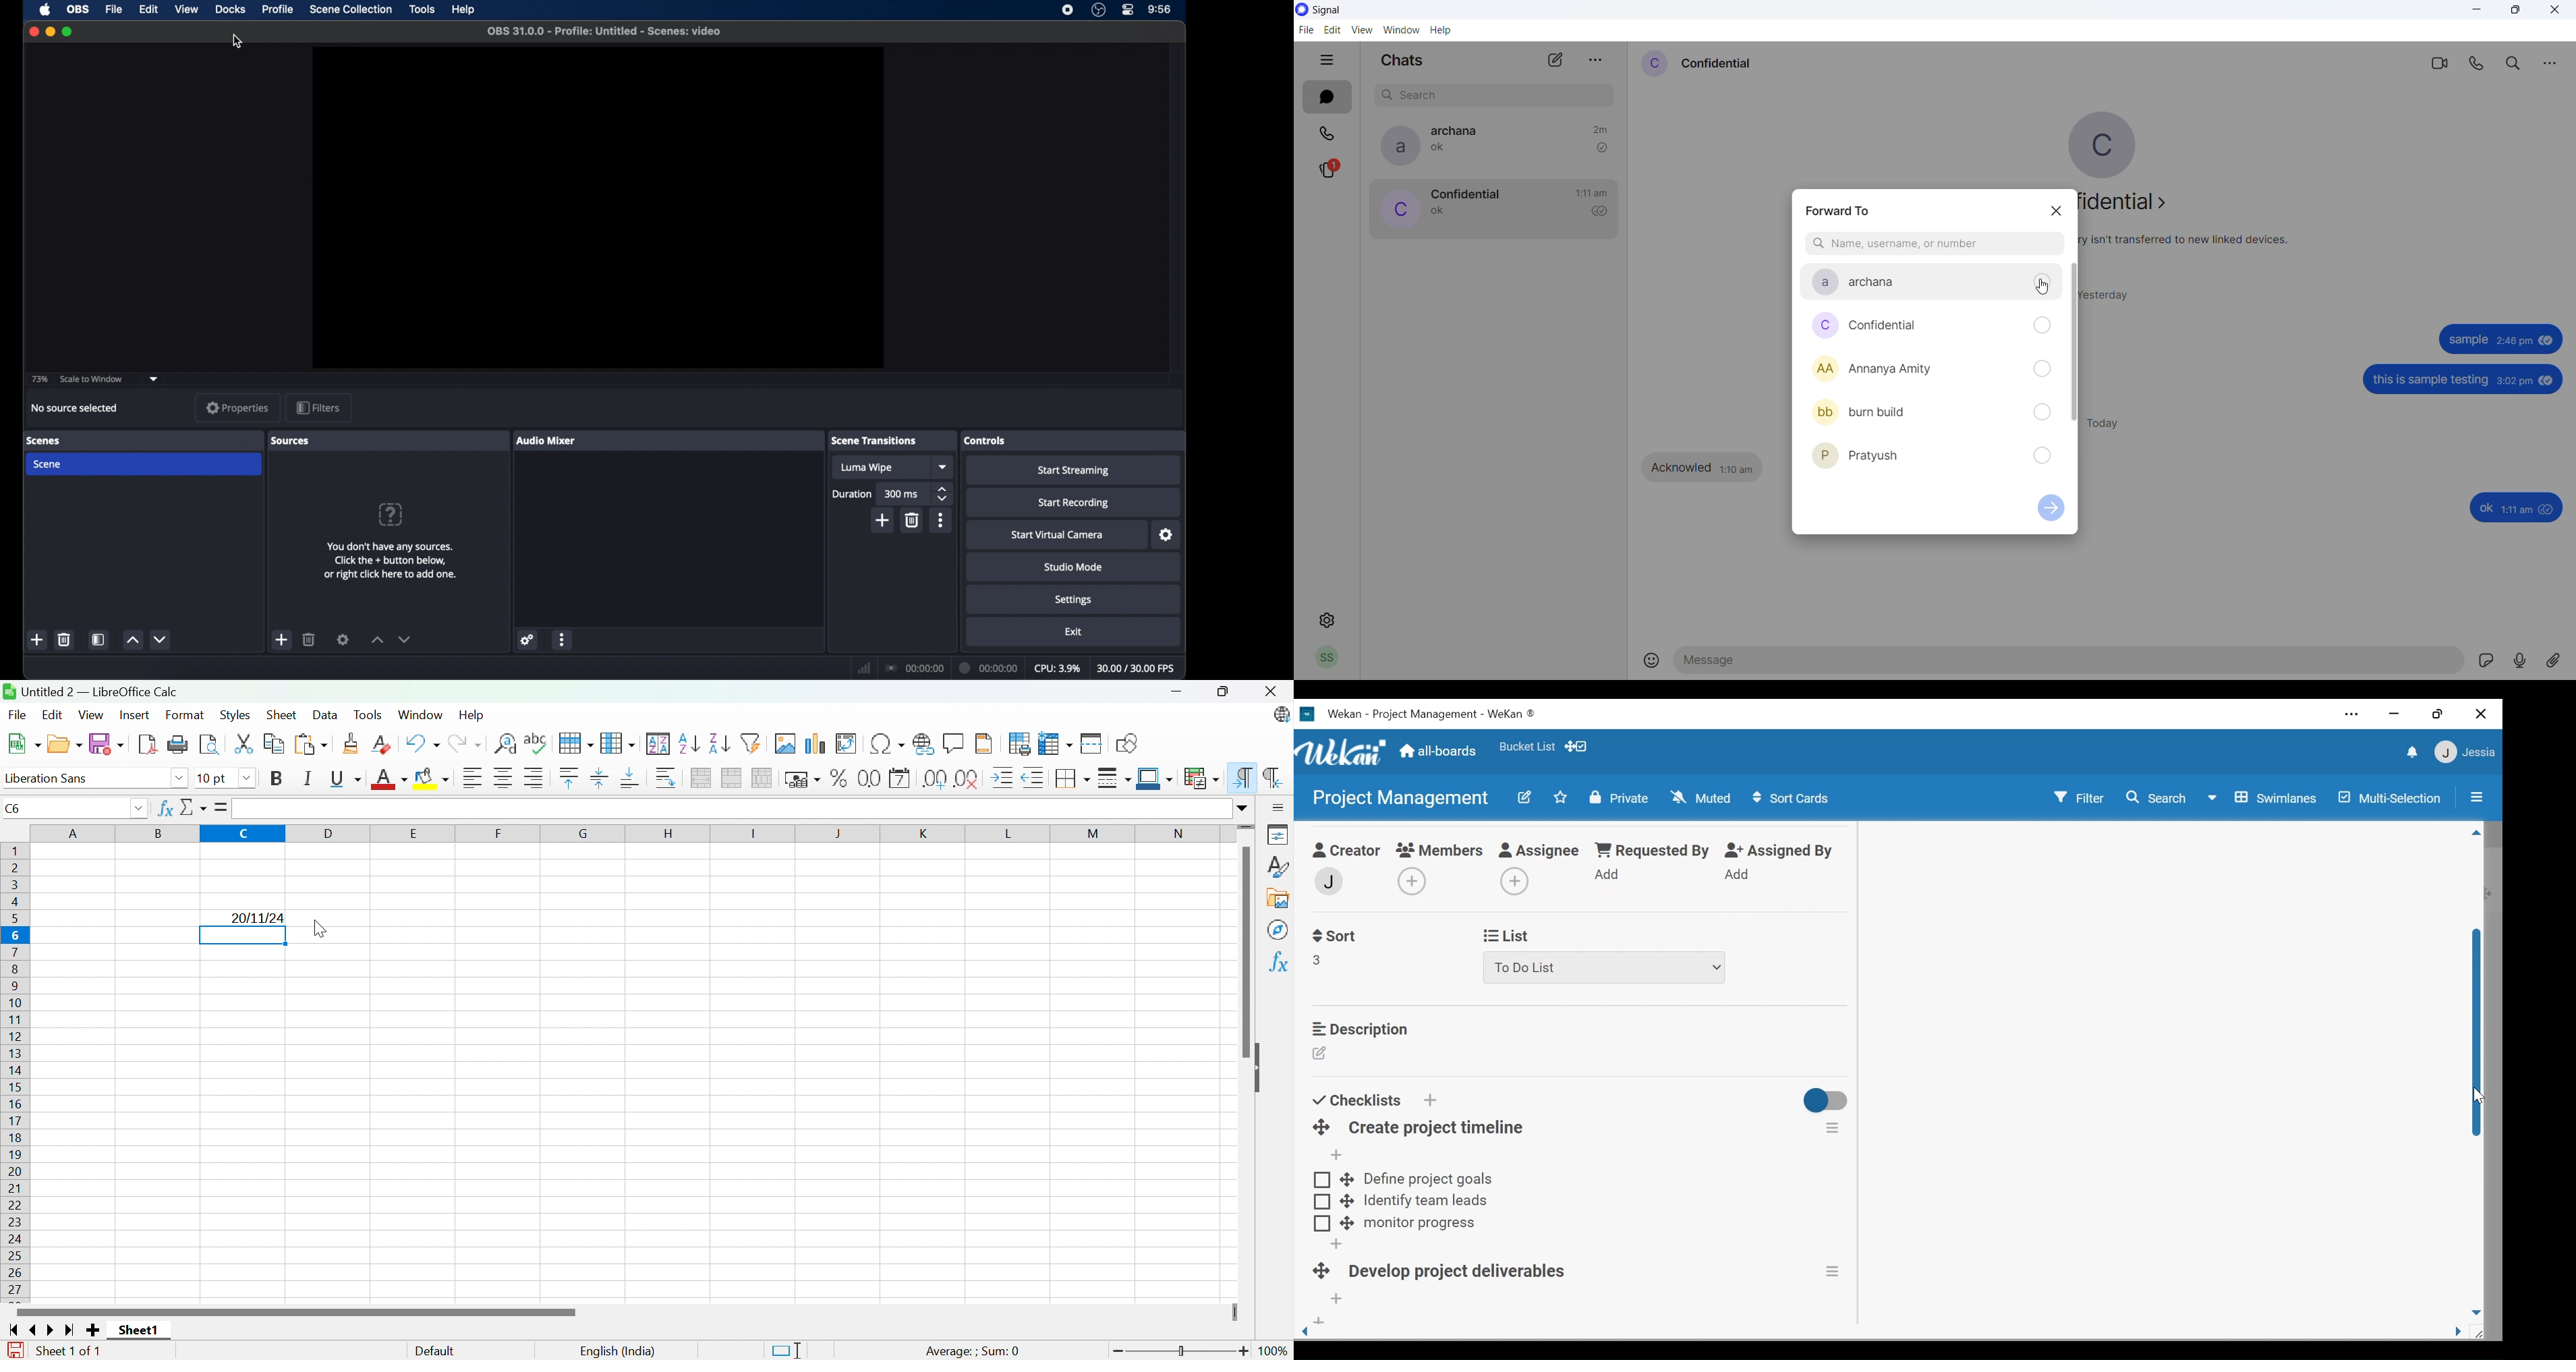  I want to click on 300 ms, so click(903, 494).